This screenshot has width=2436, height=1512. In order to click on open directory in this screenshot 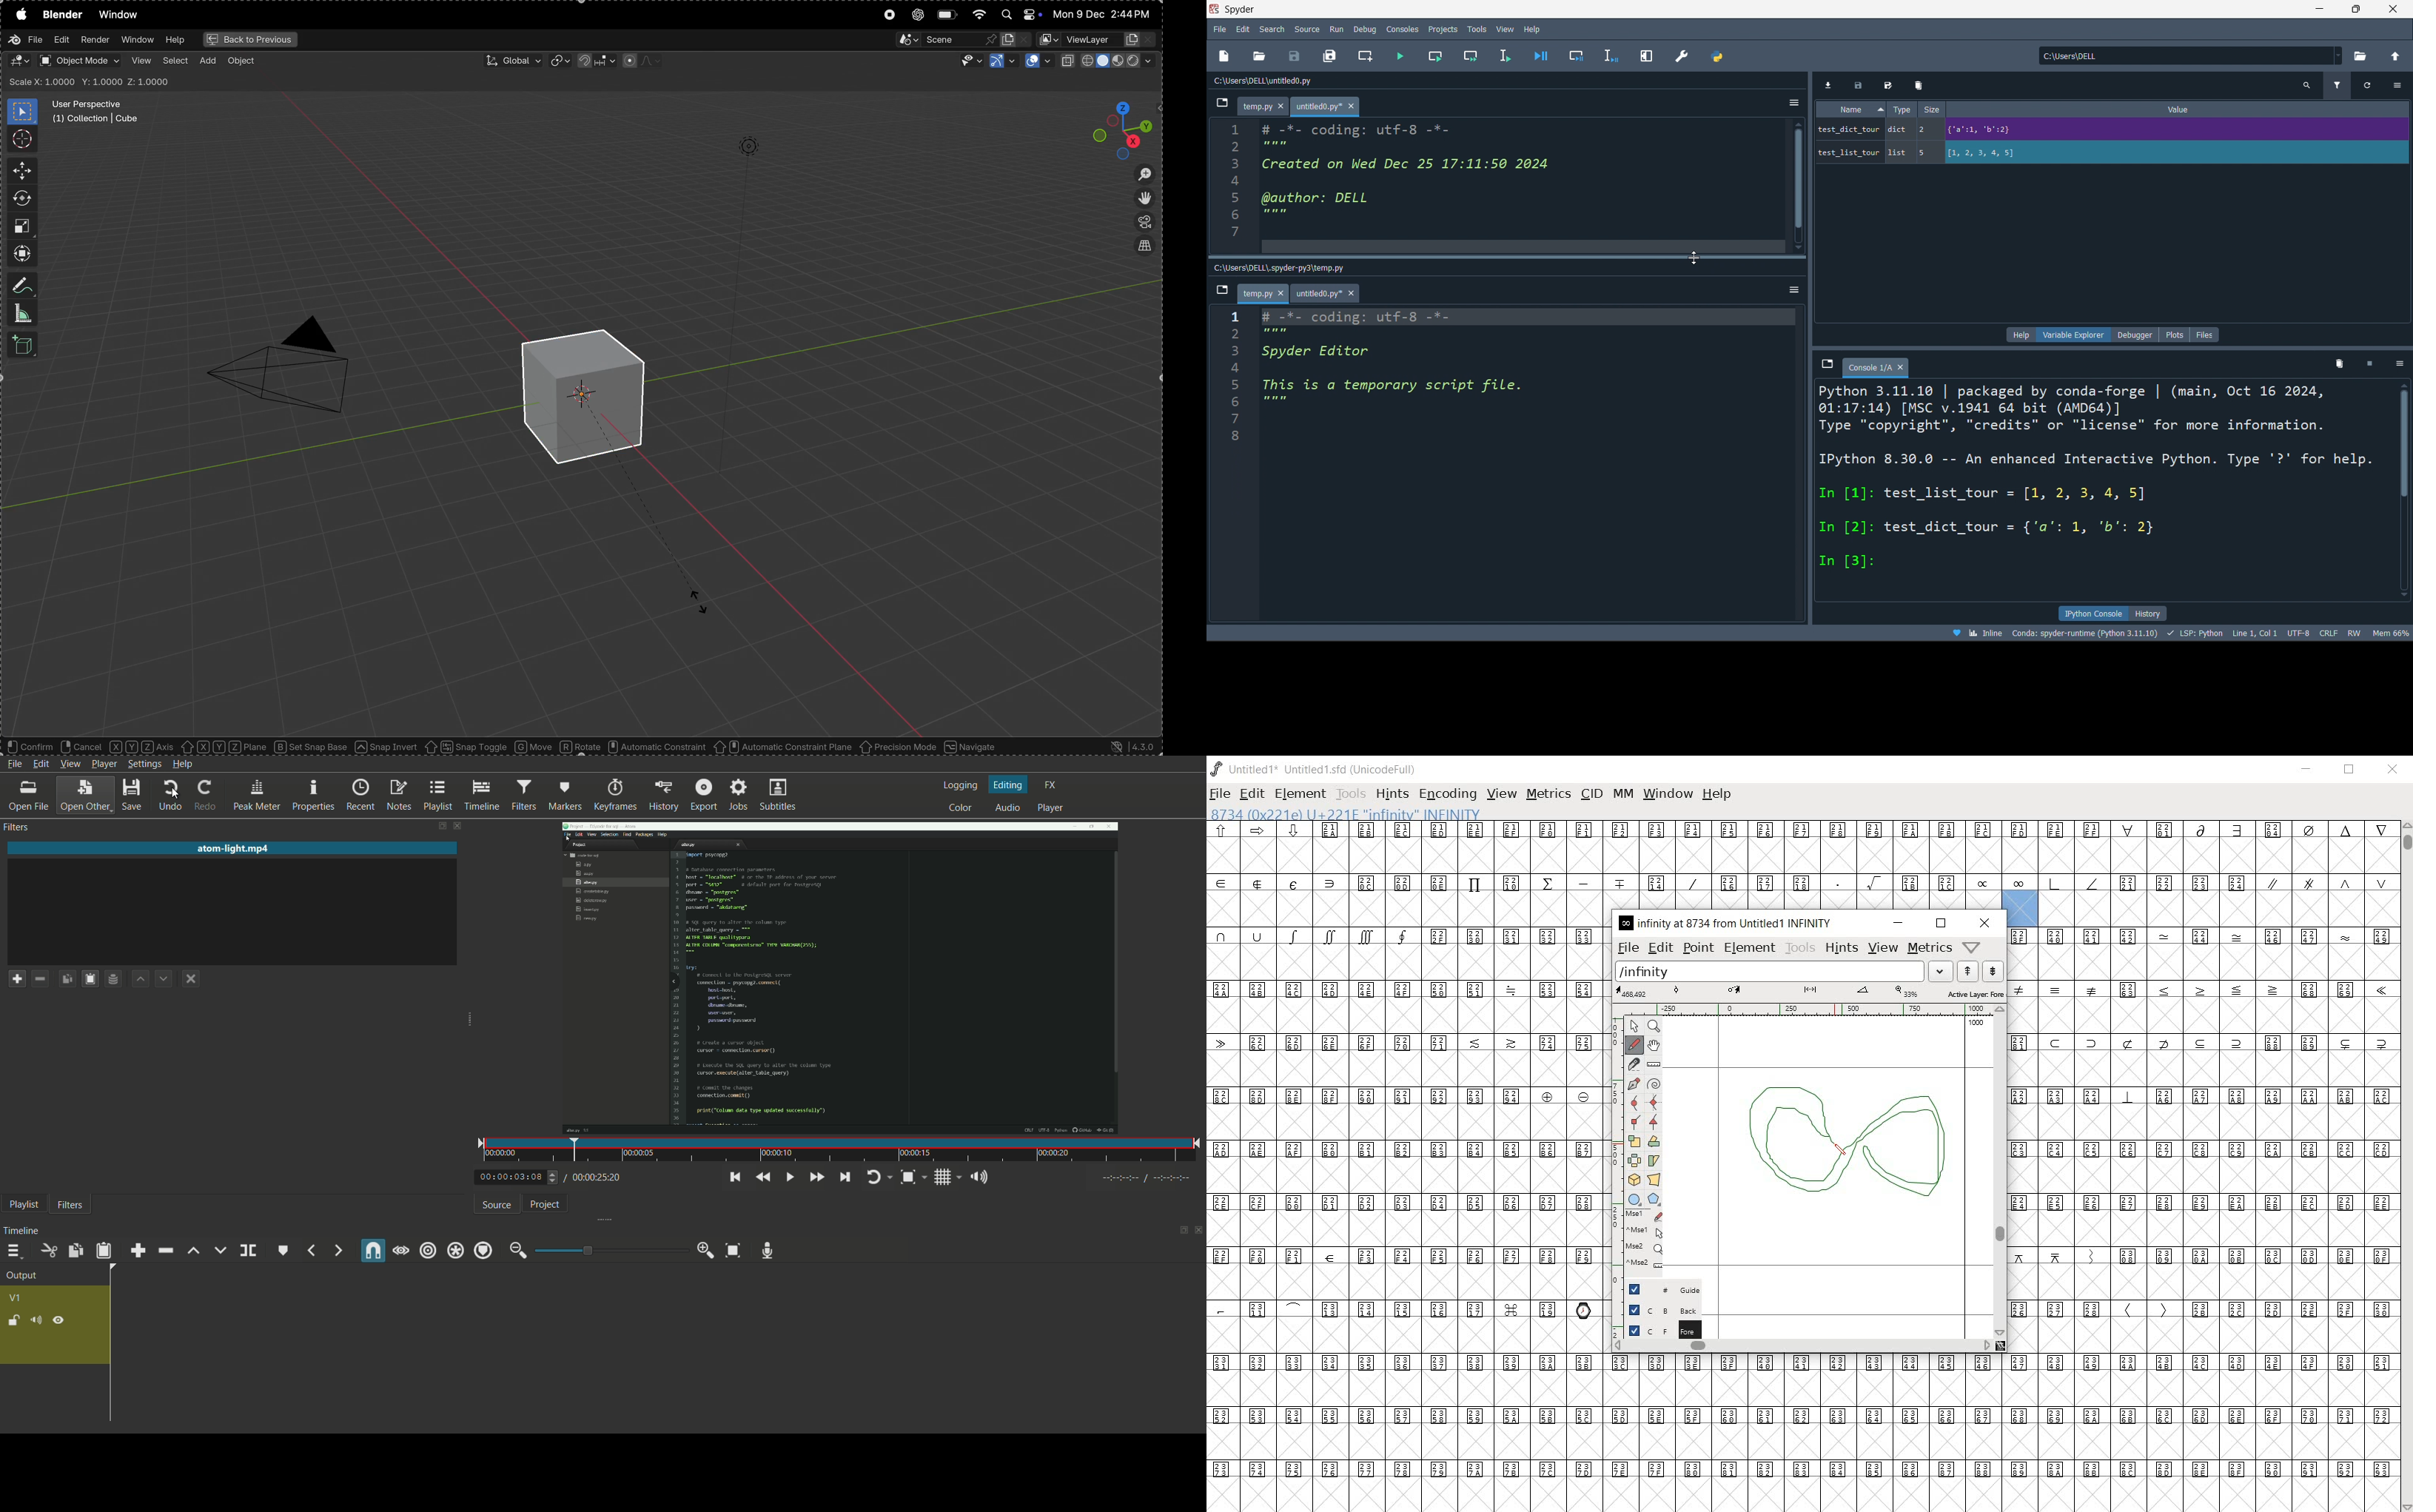, I will do `click(2363, 55)`.